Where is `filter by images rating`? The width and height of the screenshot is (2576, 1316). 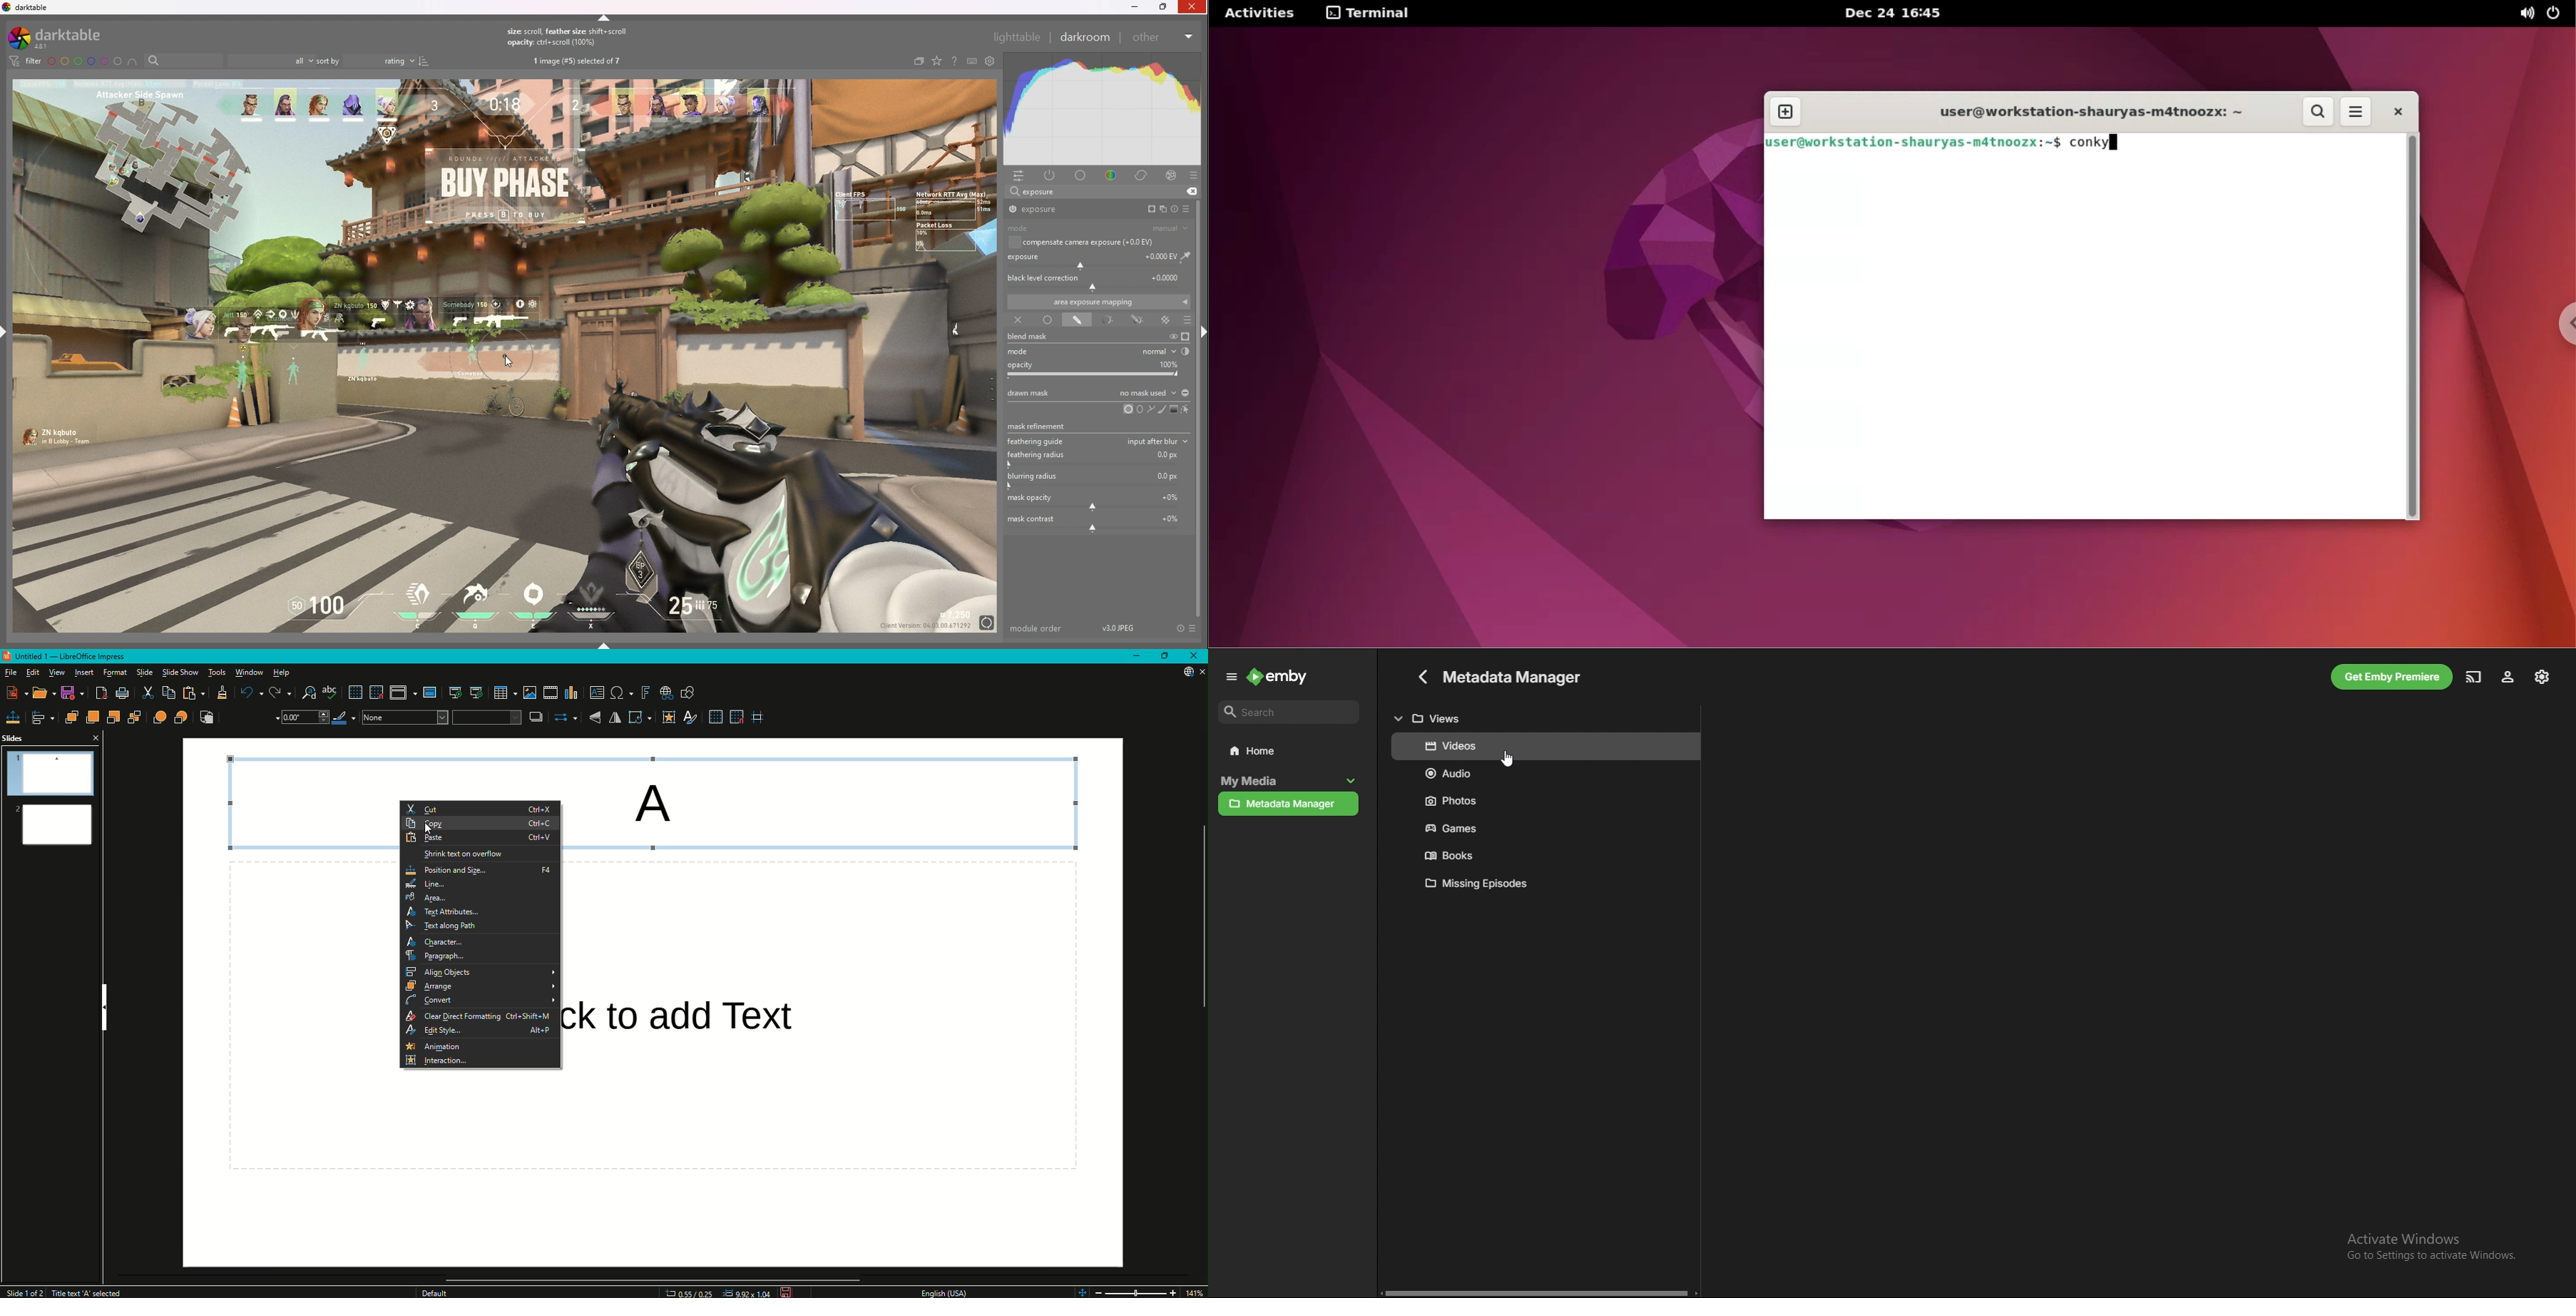 filter by images rating is located at coordinates (272, 61).